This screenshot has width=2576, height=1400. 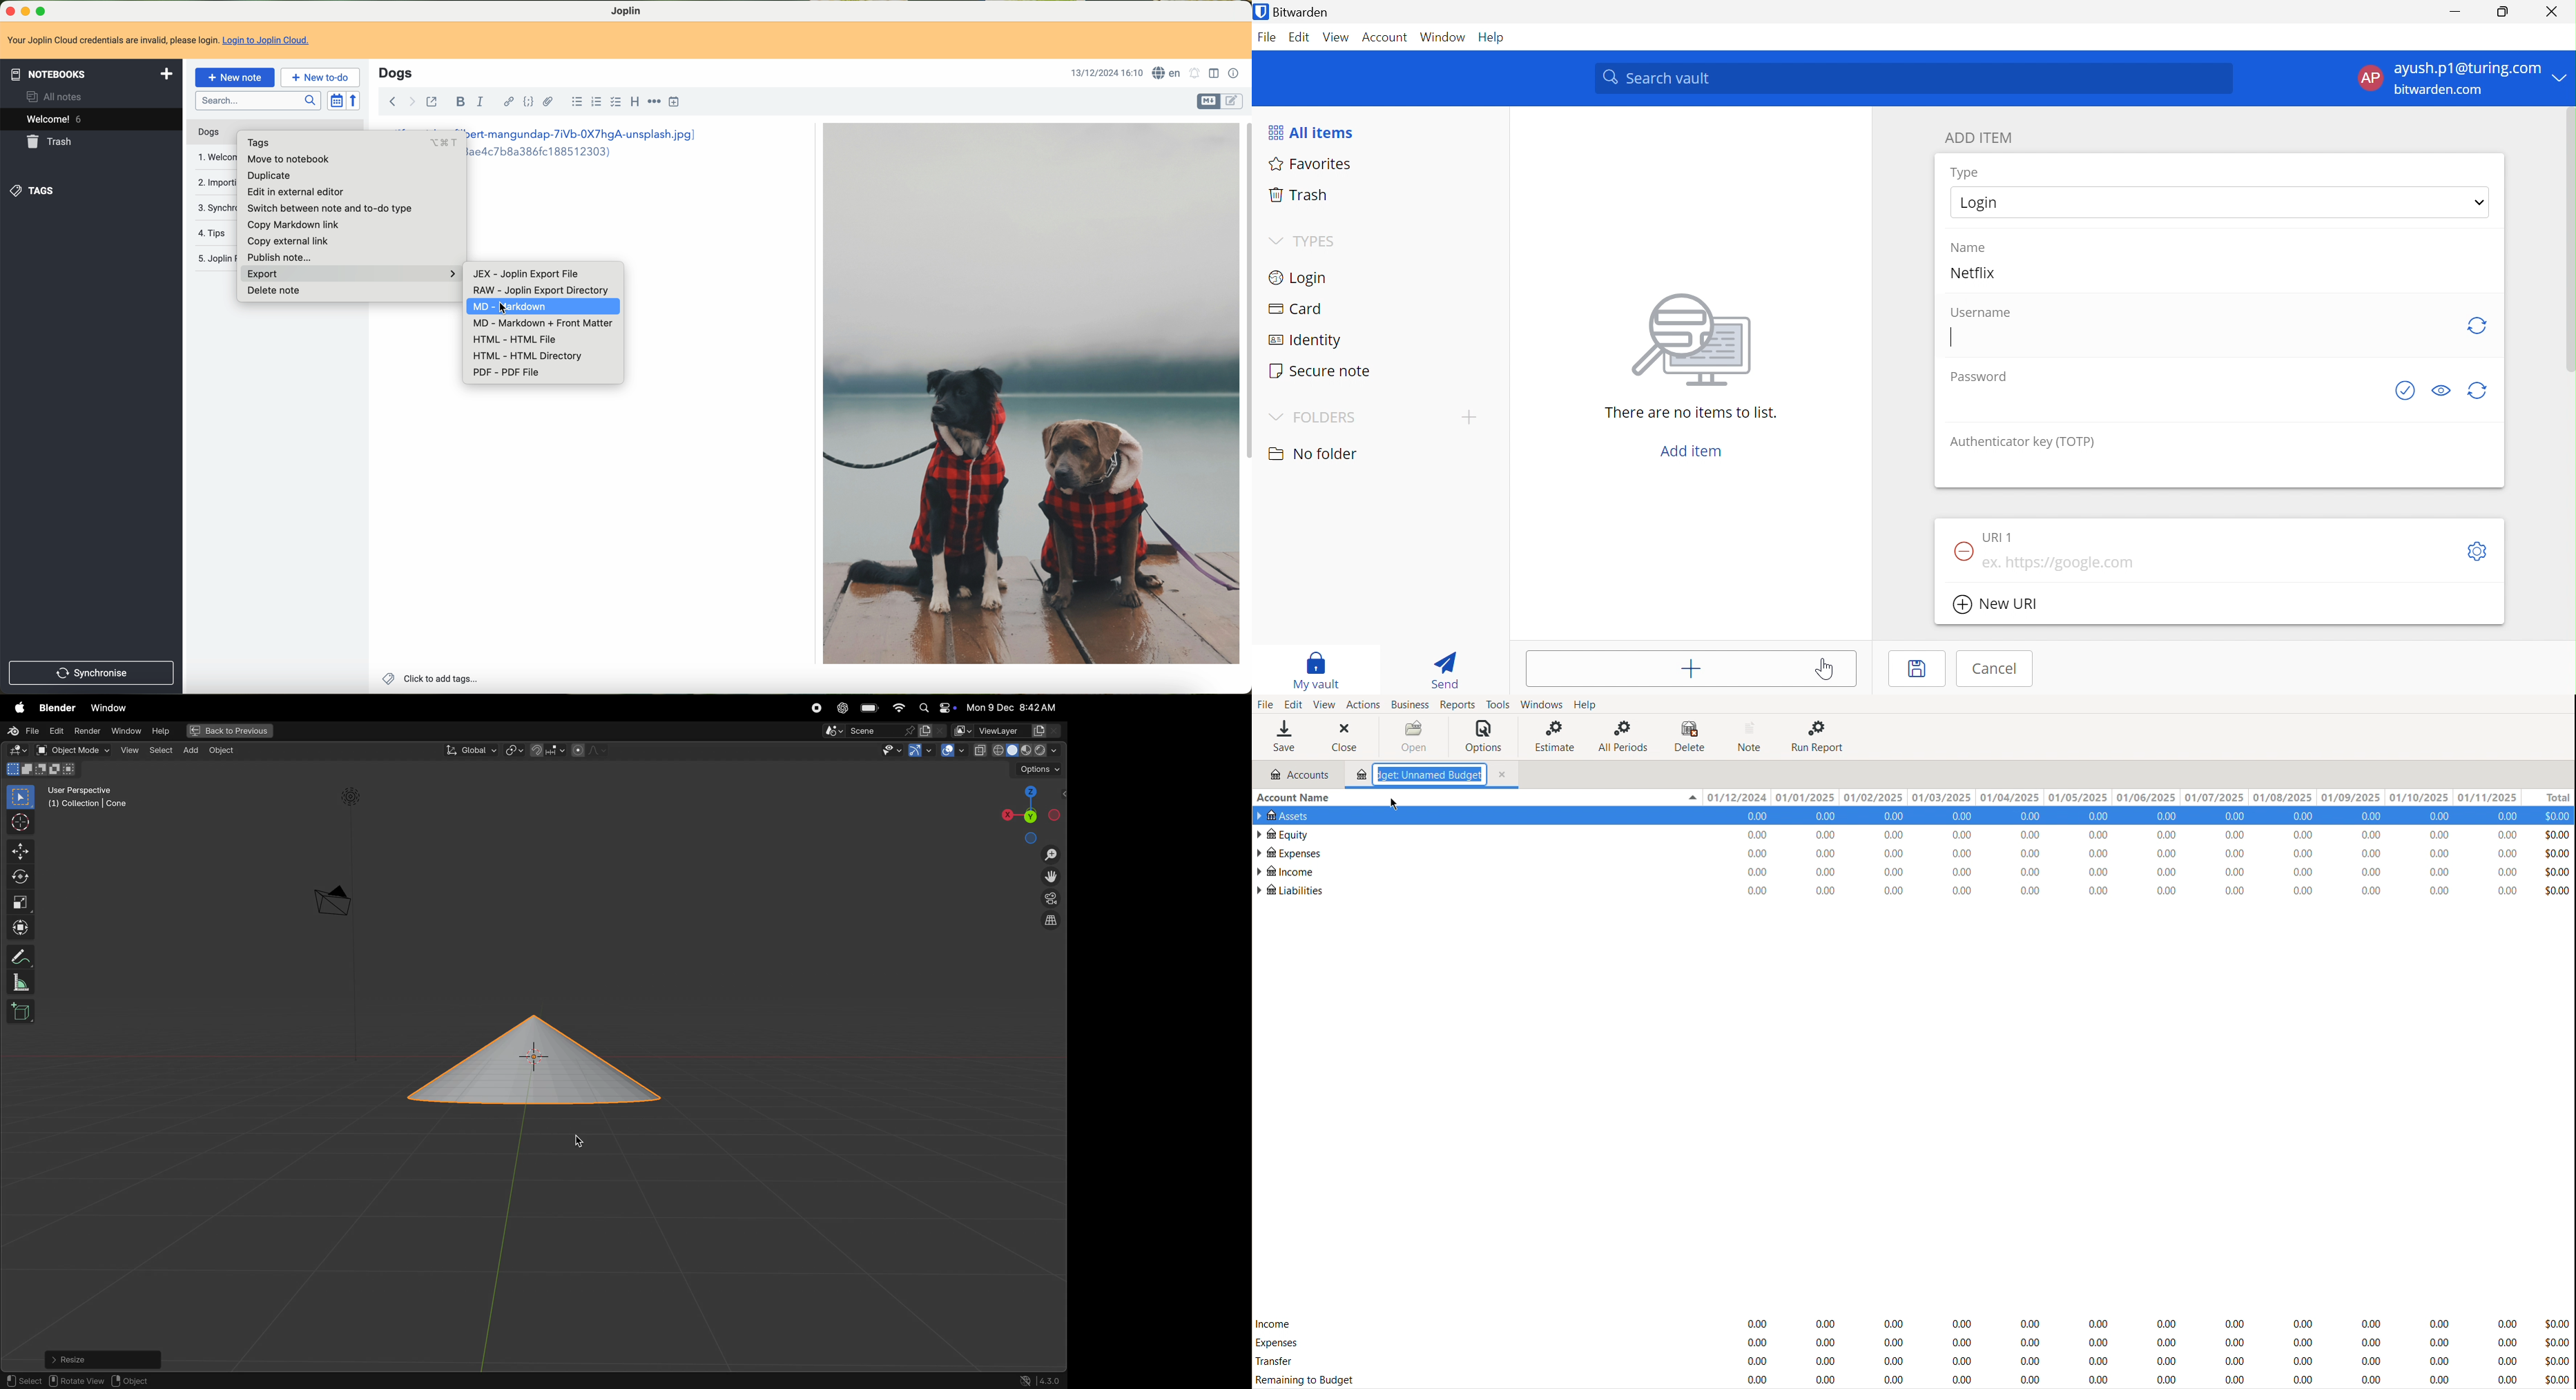 What do you see at coordinates (355, 101) in the screenshot?
I see `reverse sort order` at bounding box center [355, 101].